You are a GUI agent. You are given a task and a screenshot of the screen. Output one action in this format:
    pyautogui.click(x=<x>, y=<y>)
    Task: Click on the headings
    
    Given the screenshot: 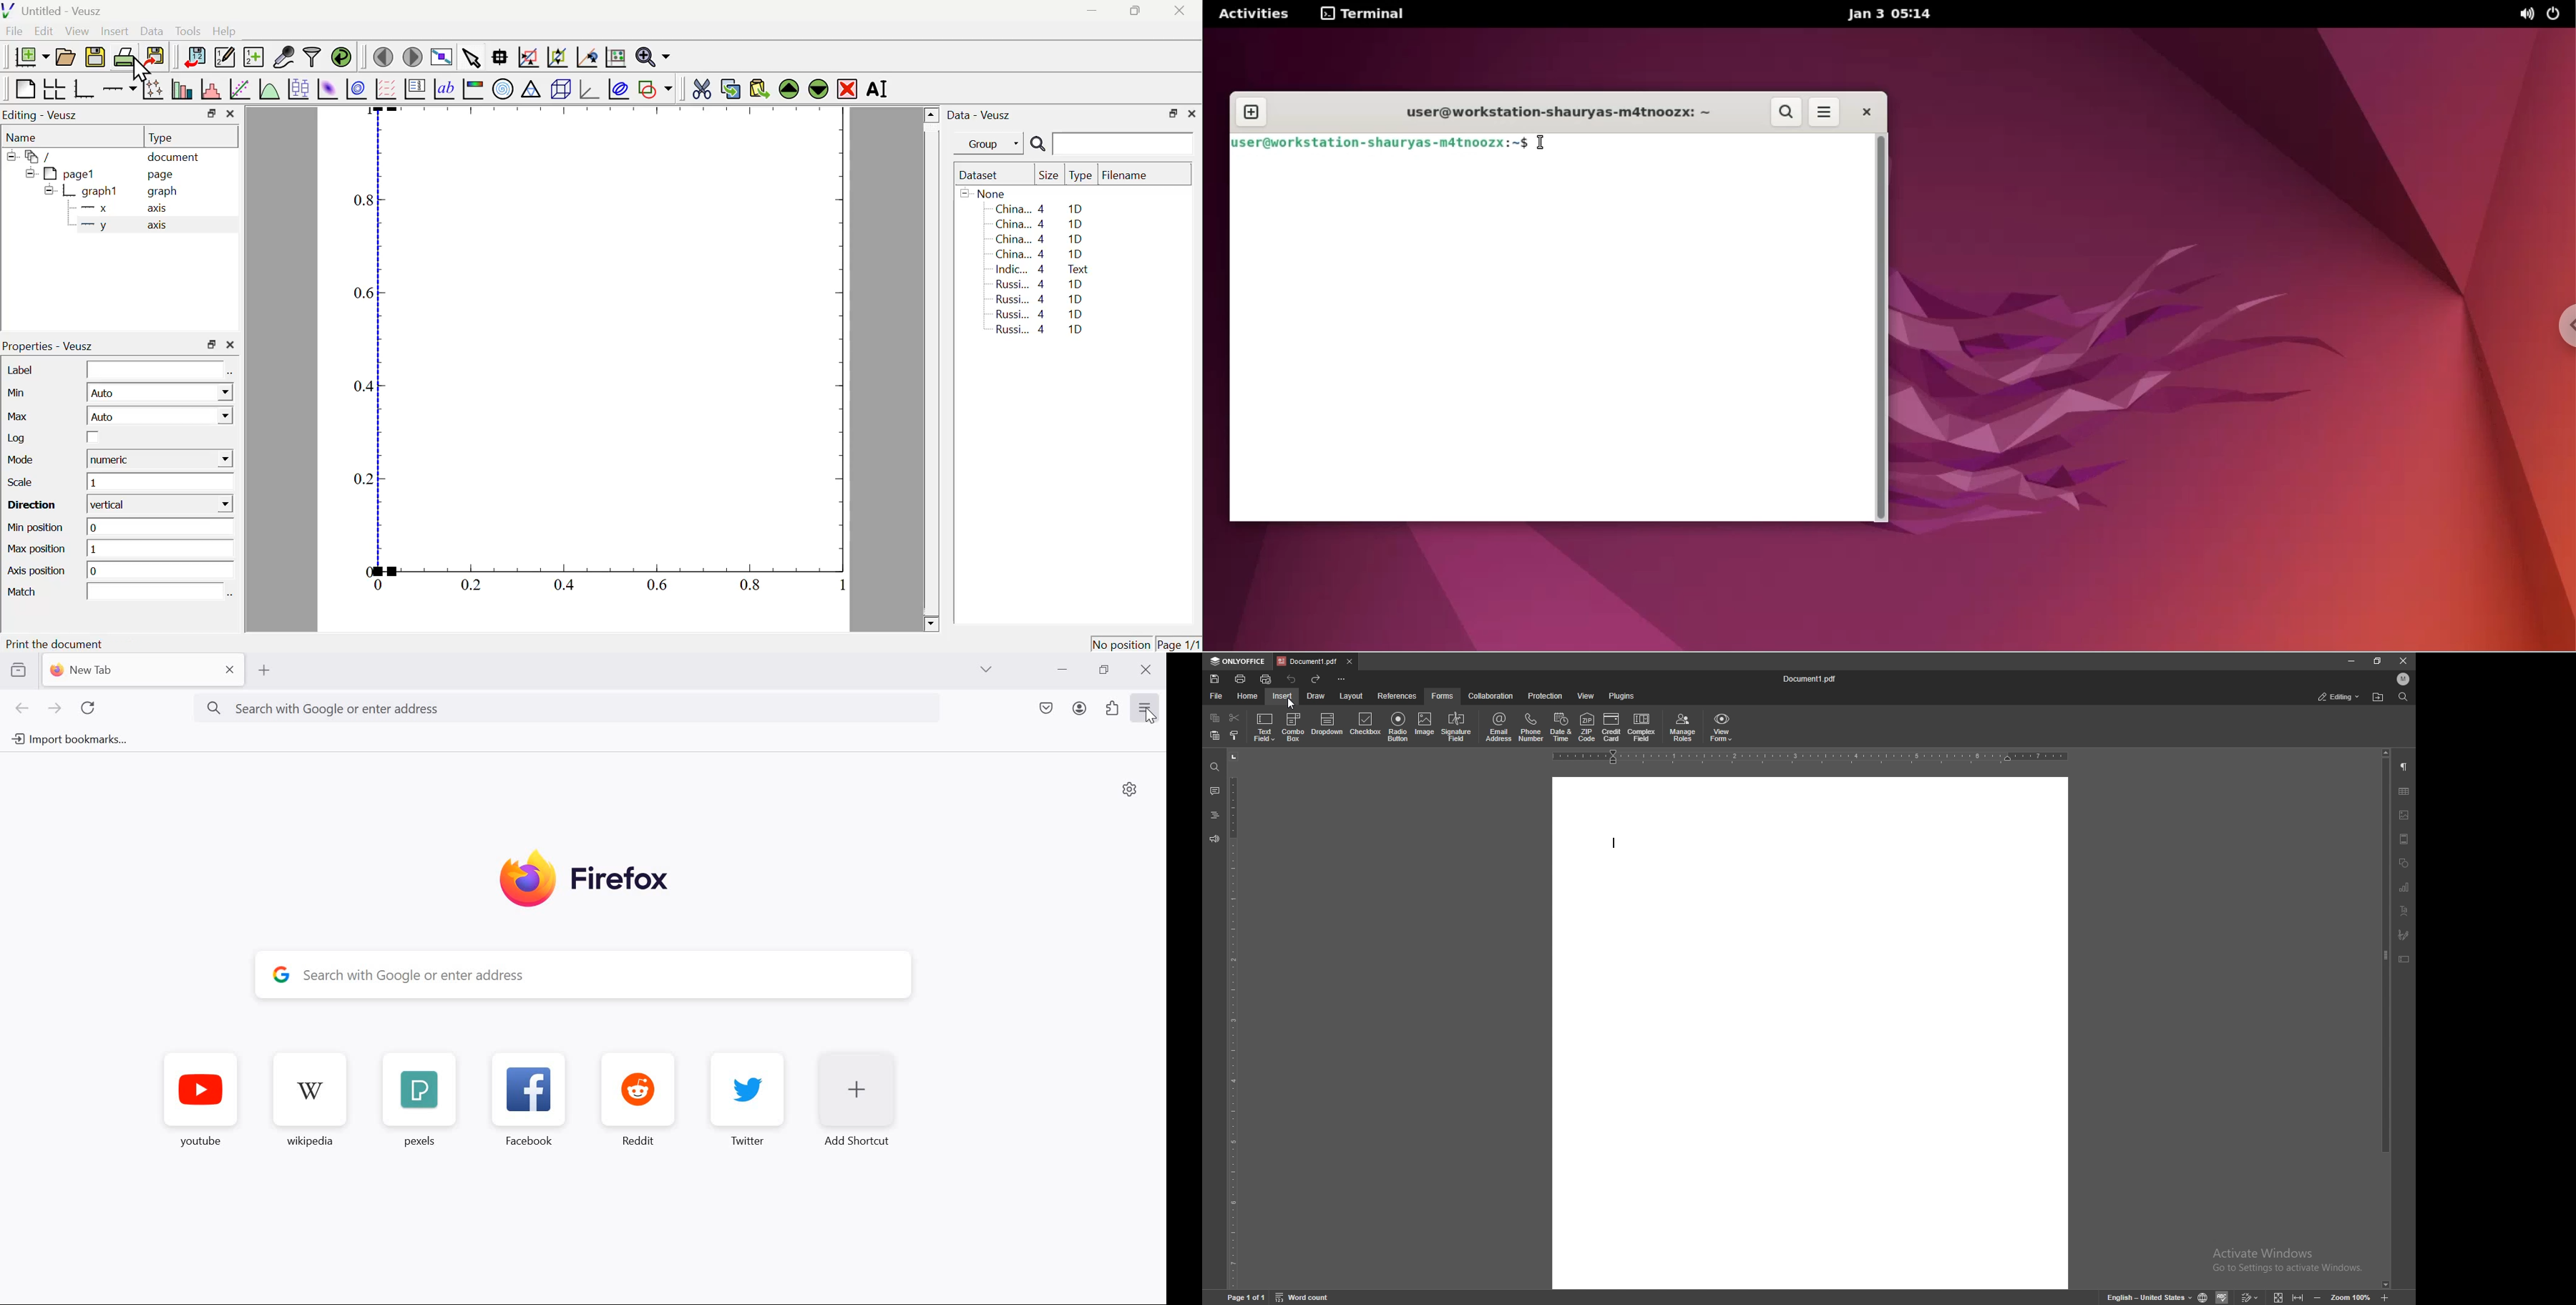 What is the action you would take?
    pyautogui.click(x=1214, y=815)
    